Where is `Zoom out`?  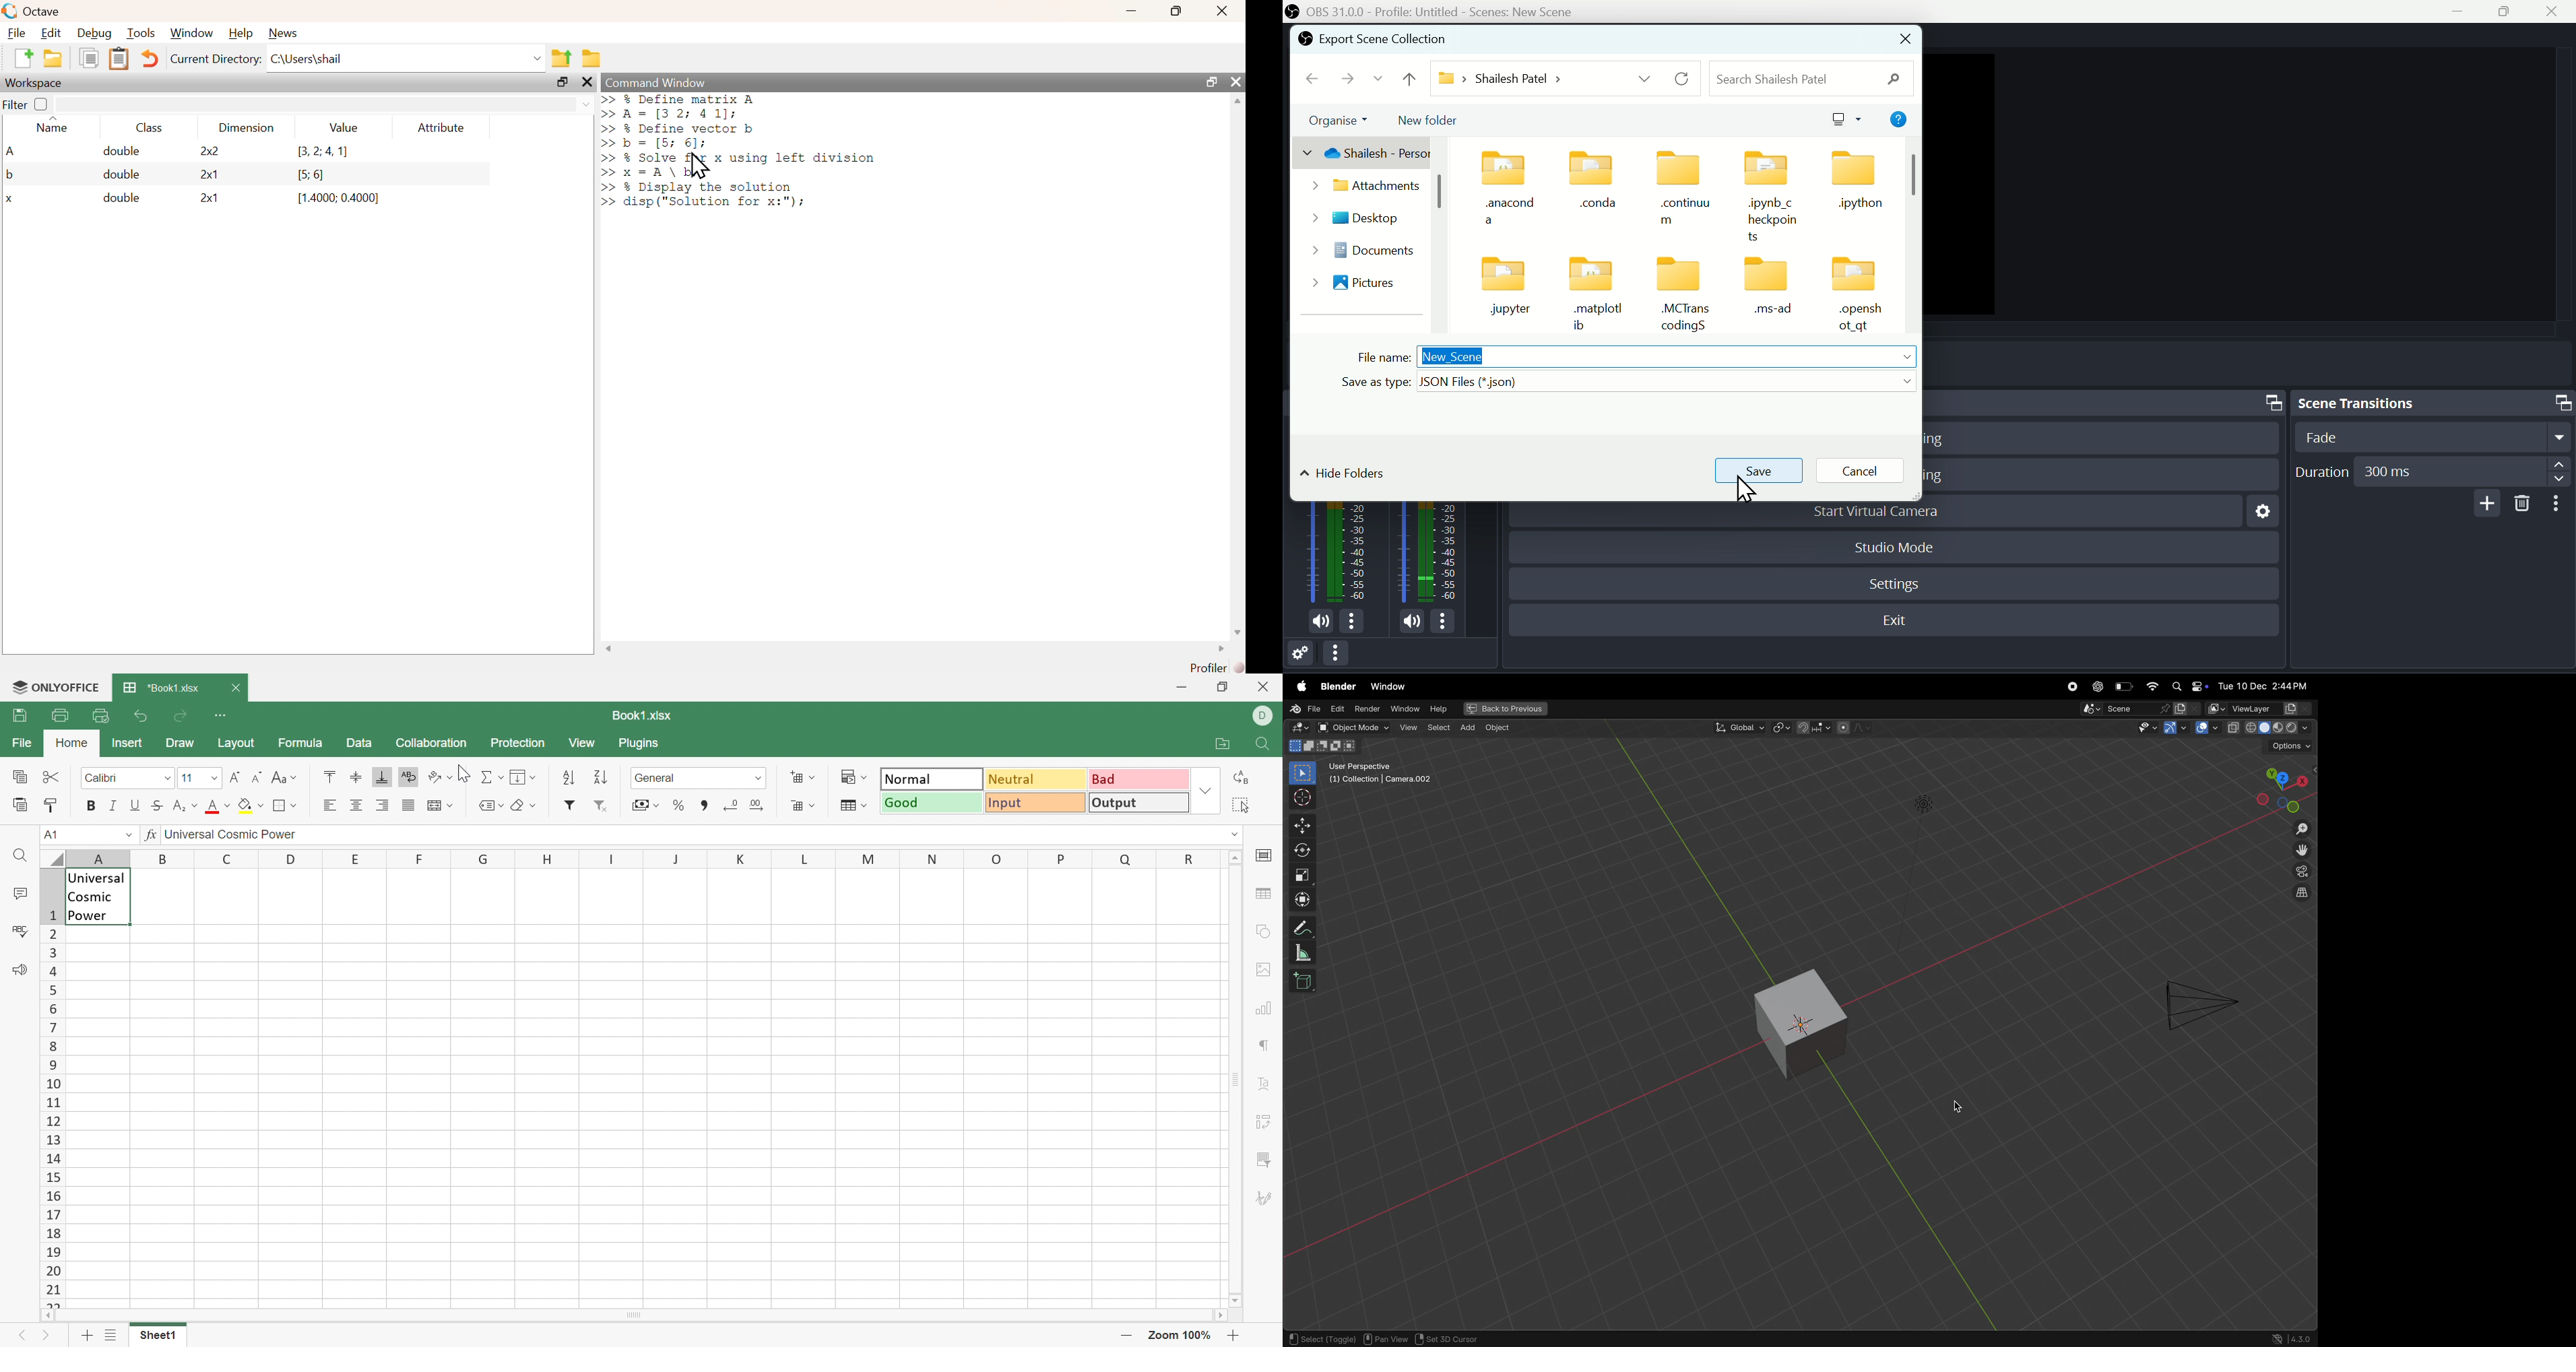
Zoom out is located at coordinates (1124, 1335).